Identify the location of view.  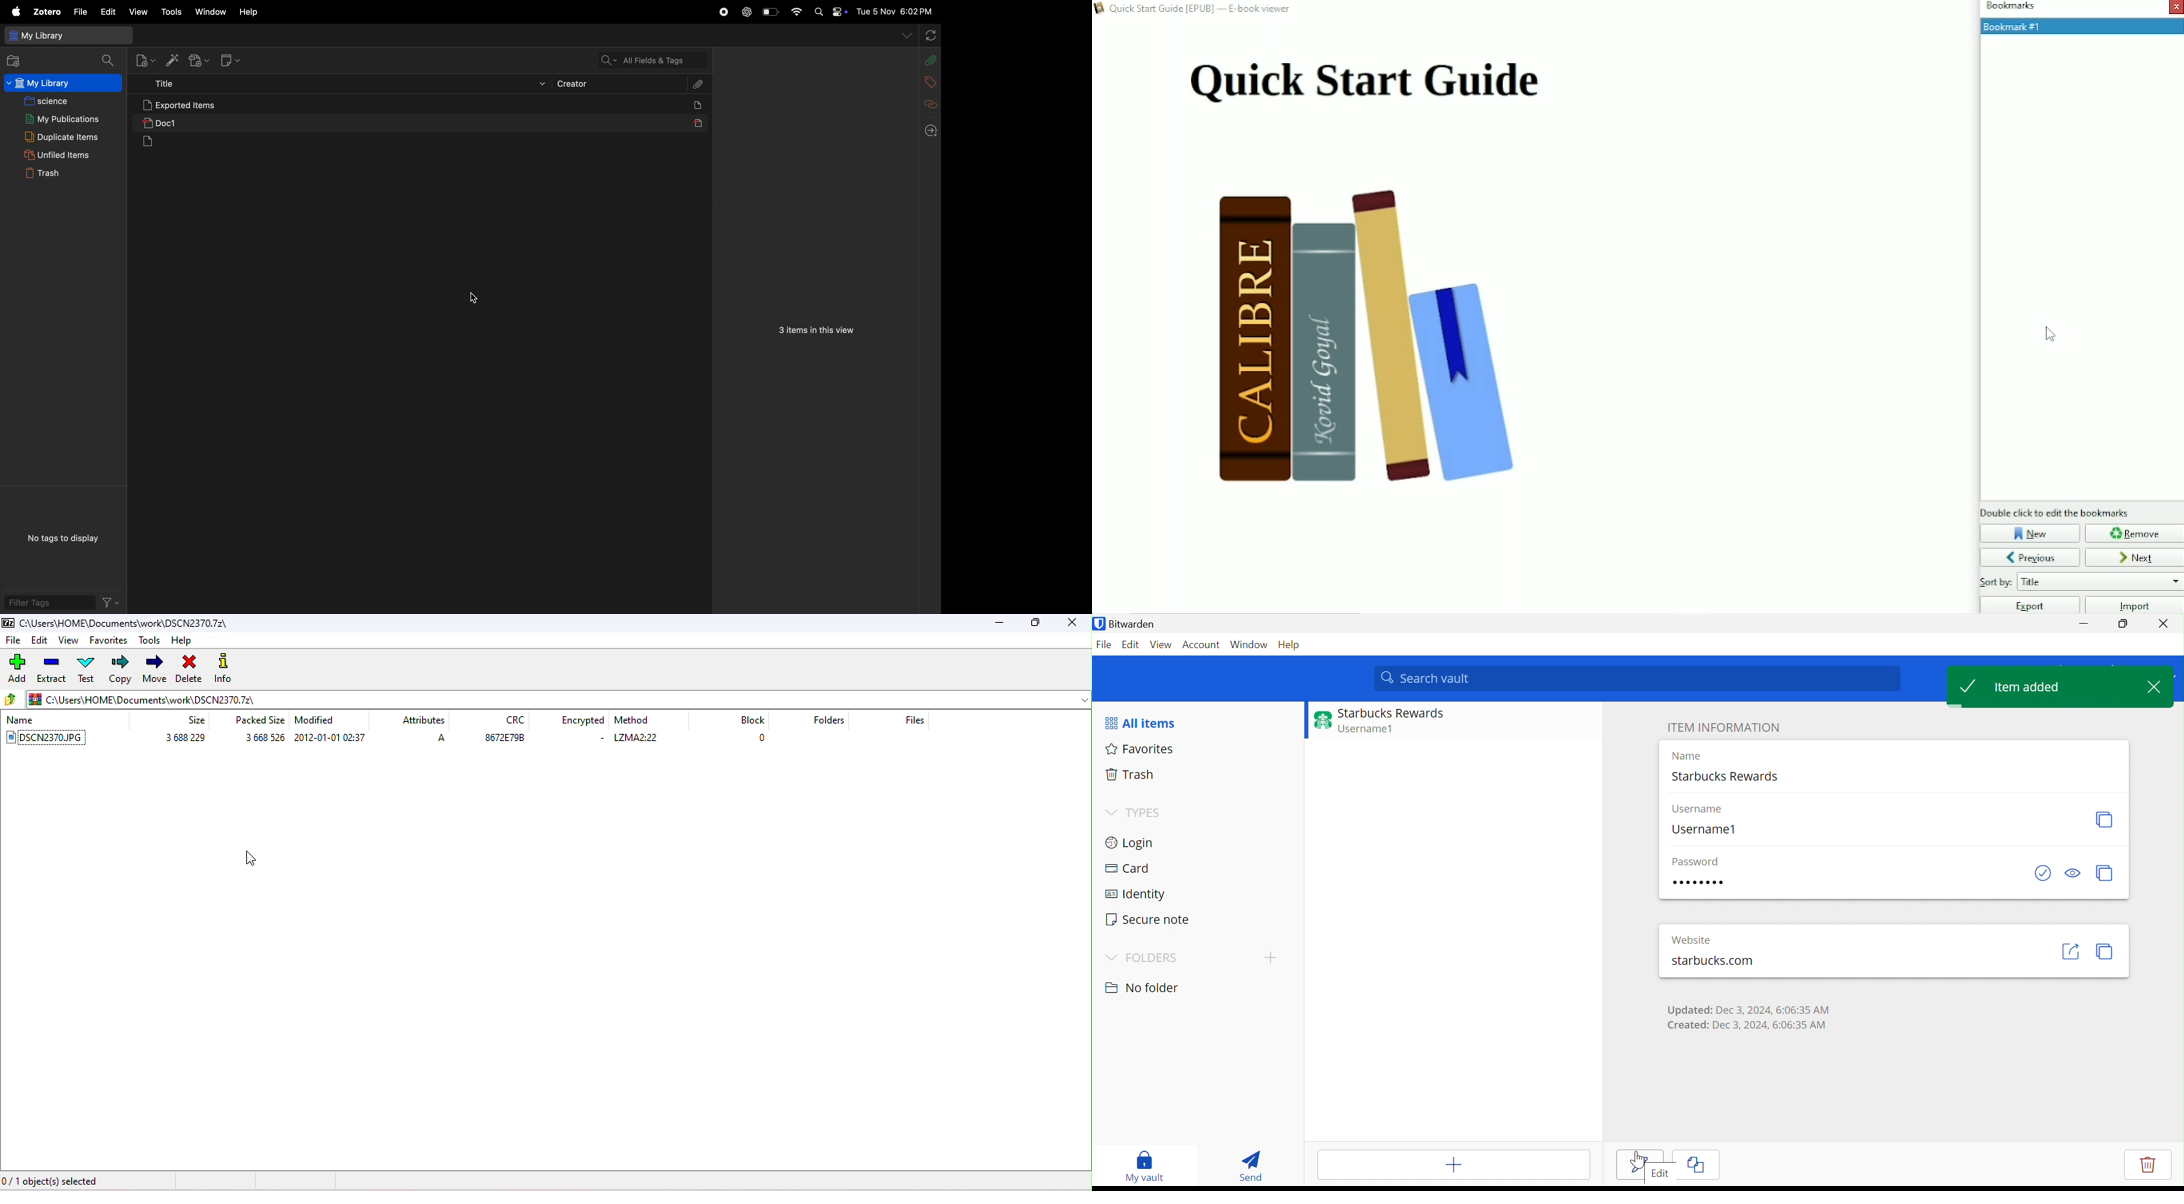
(68, 640).